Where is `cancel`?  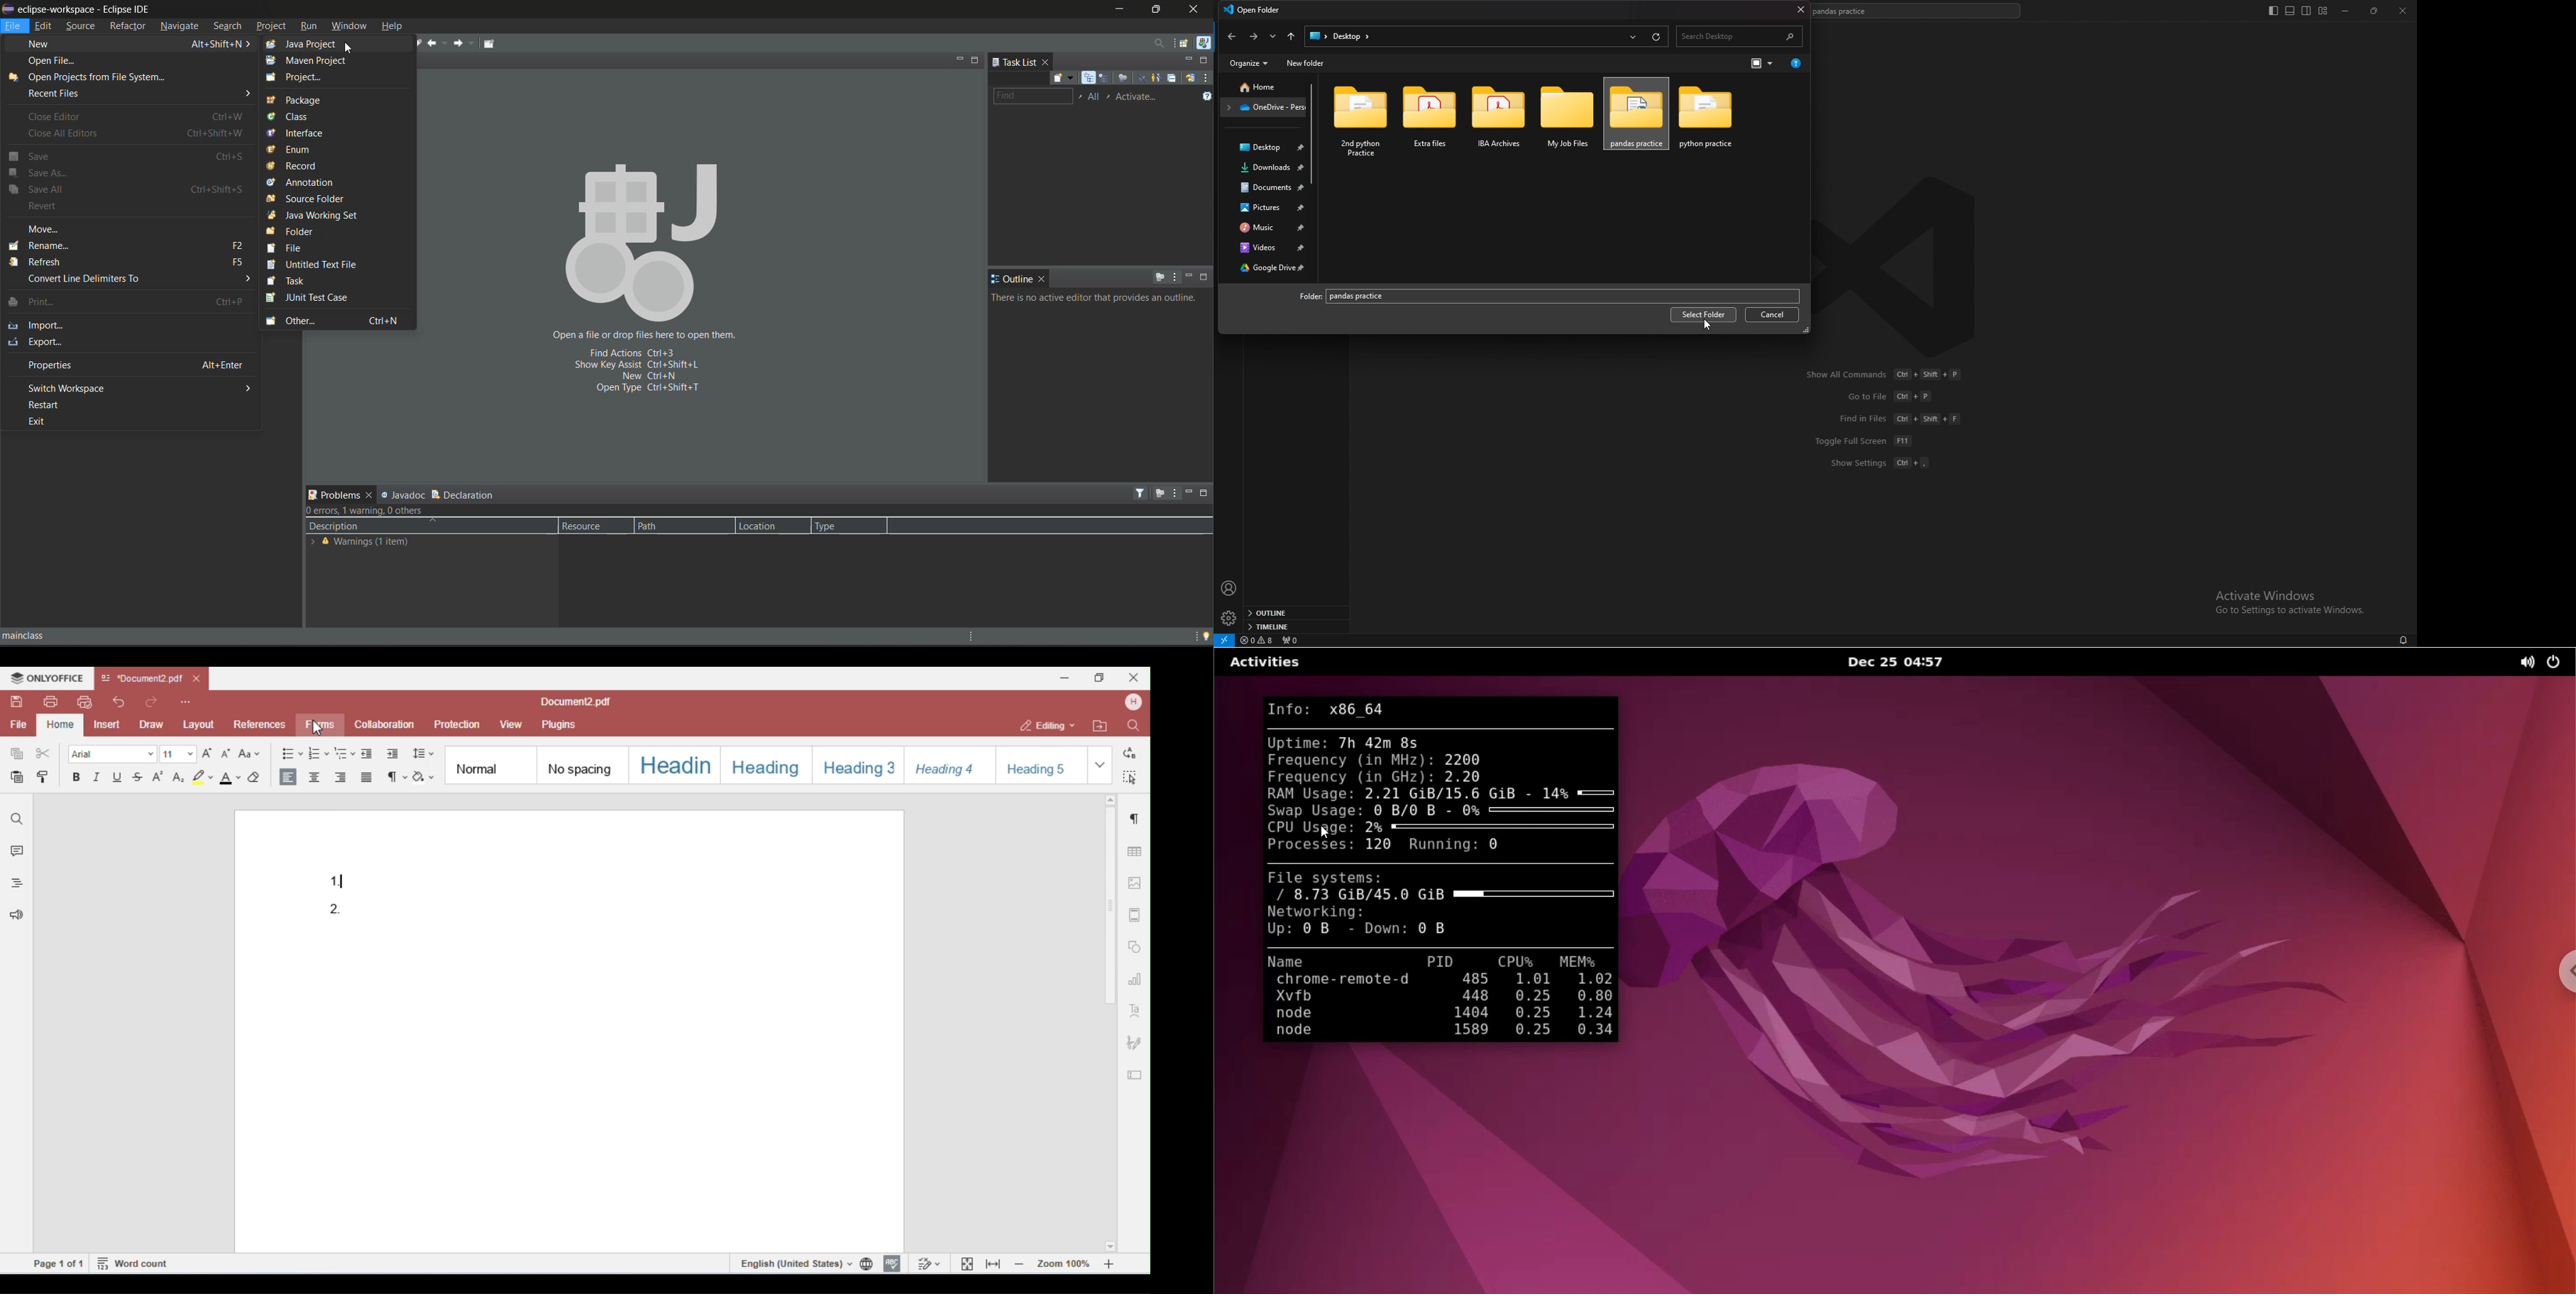 cancel is located at coordinates (1772, 314).